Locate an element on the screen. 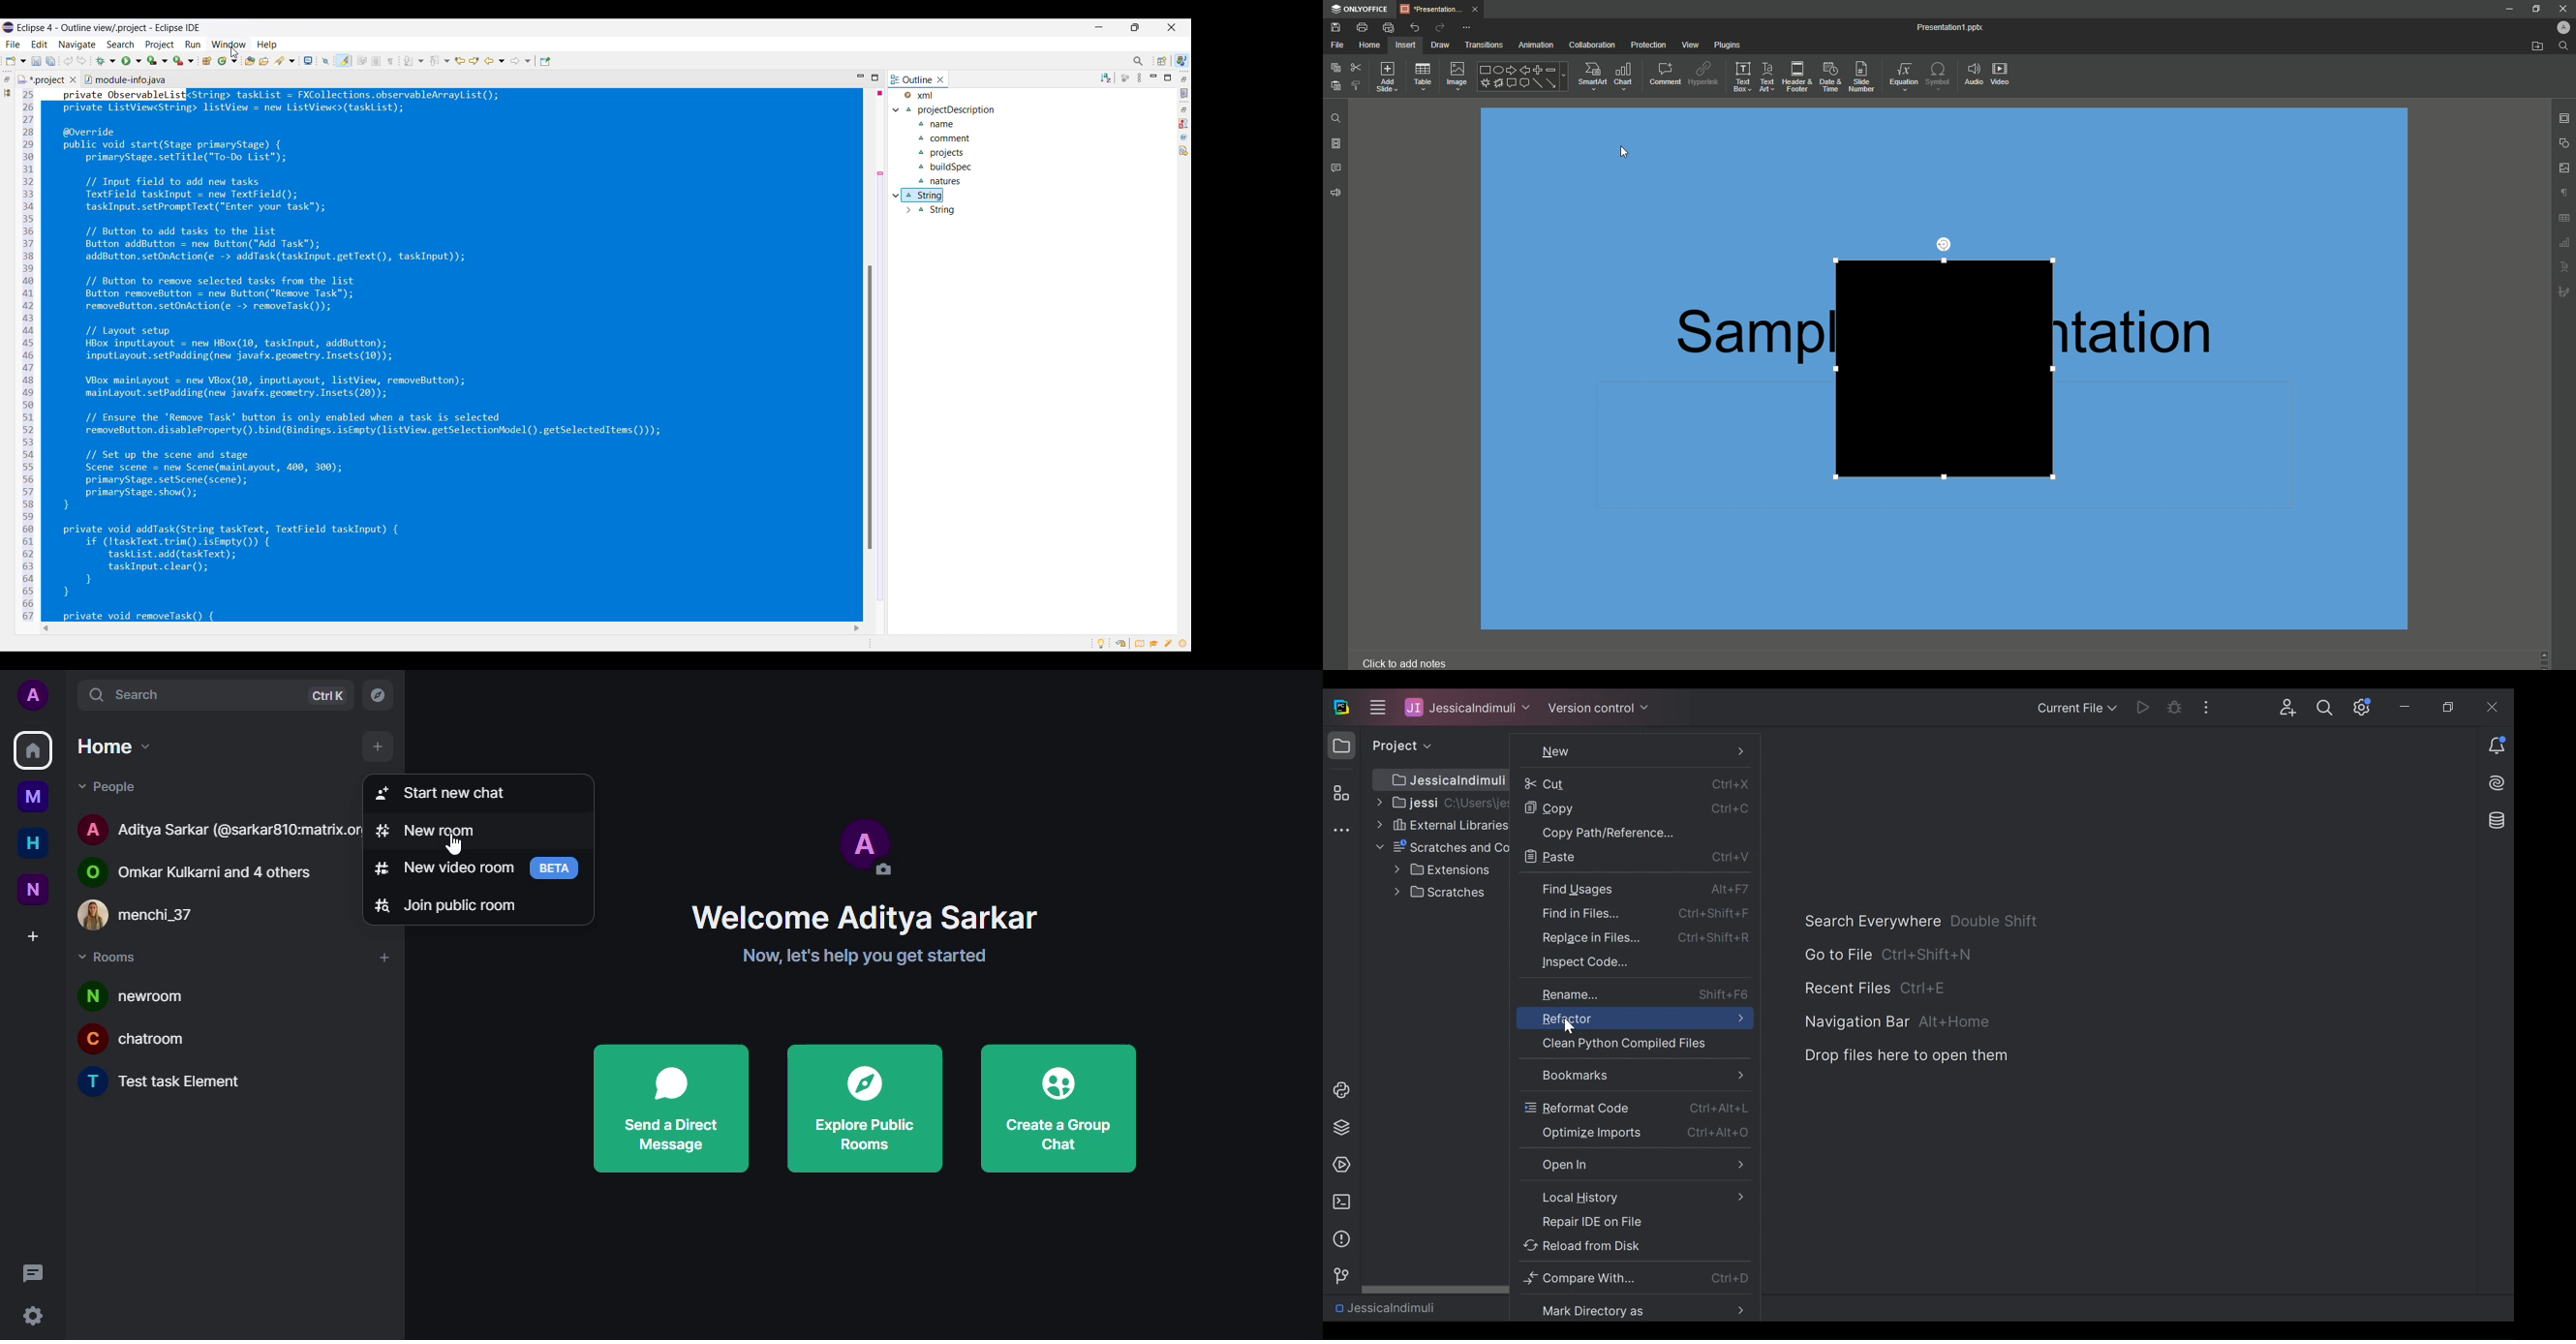 This screenshot has height=1344, width=2576. Mark Directory as is located at coordinates (1637, 1310).